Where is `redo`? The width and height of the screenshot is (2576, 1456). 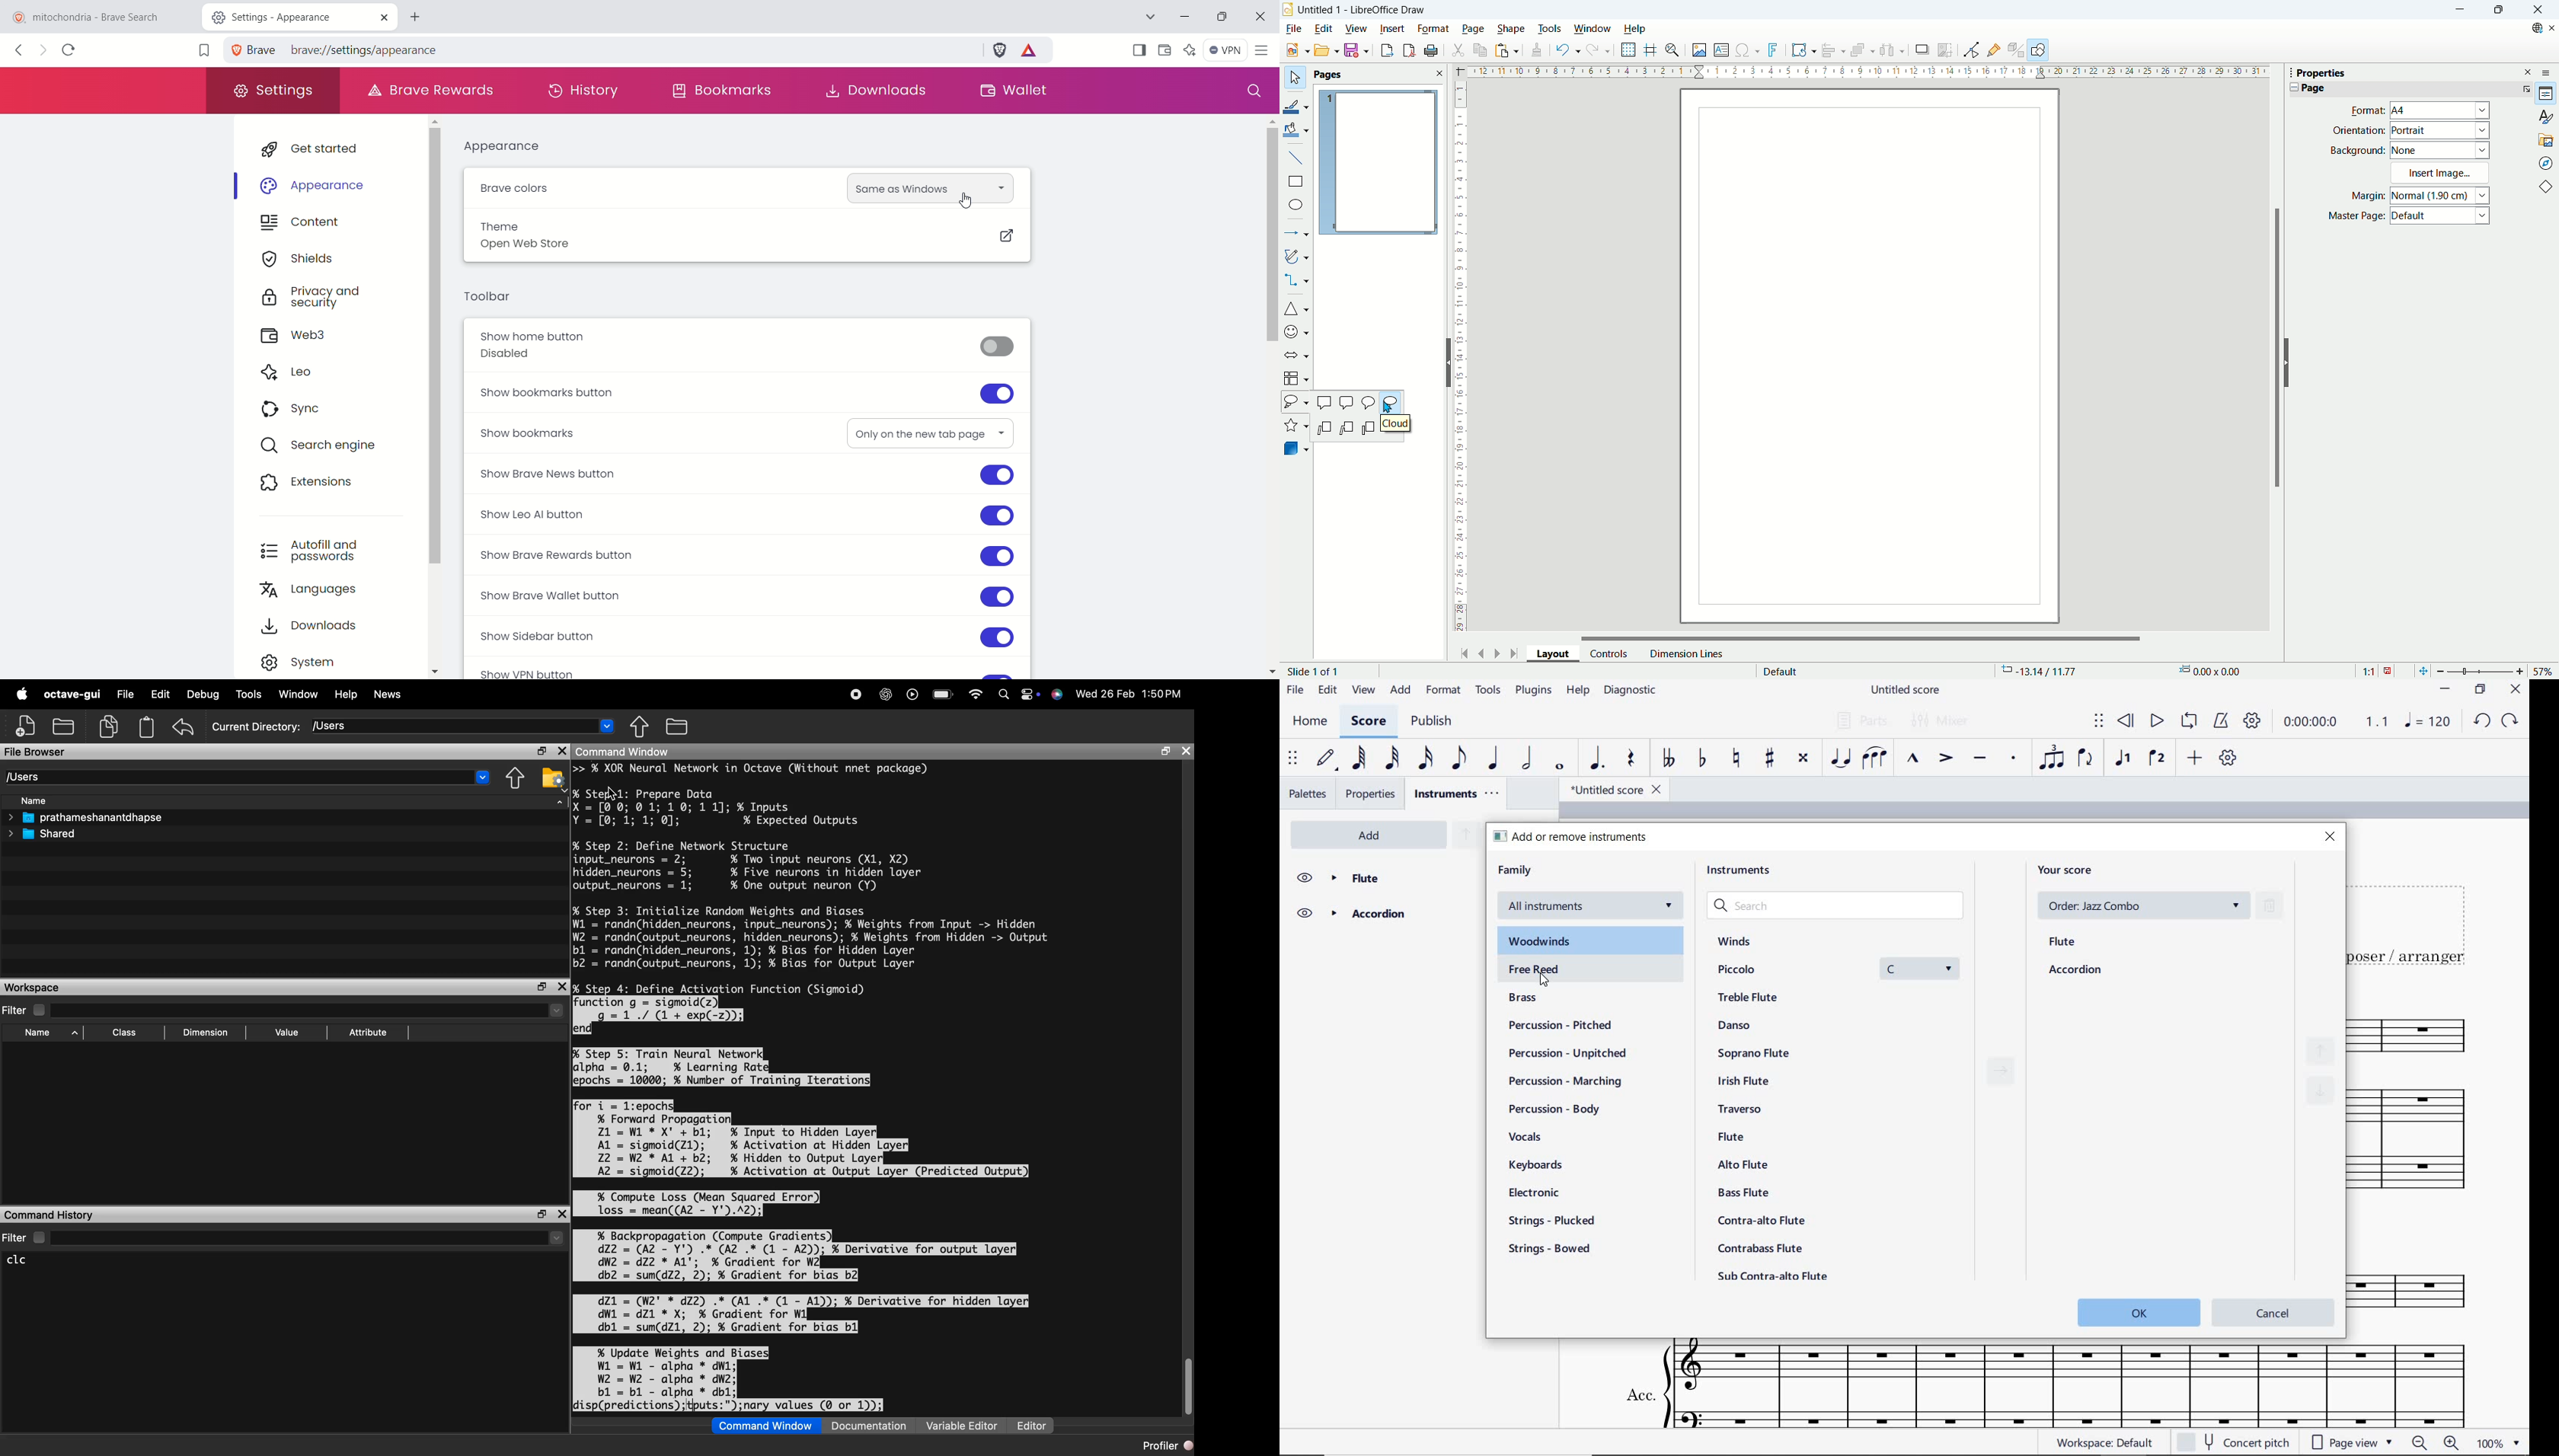 redo is located at coordinates (1599, 53).